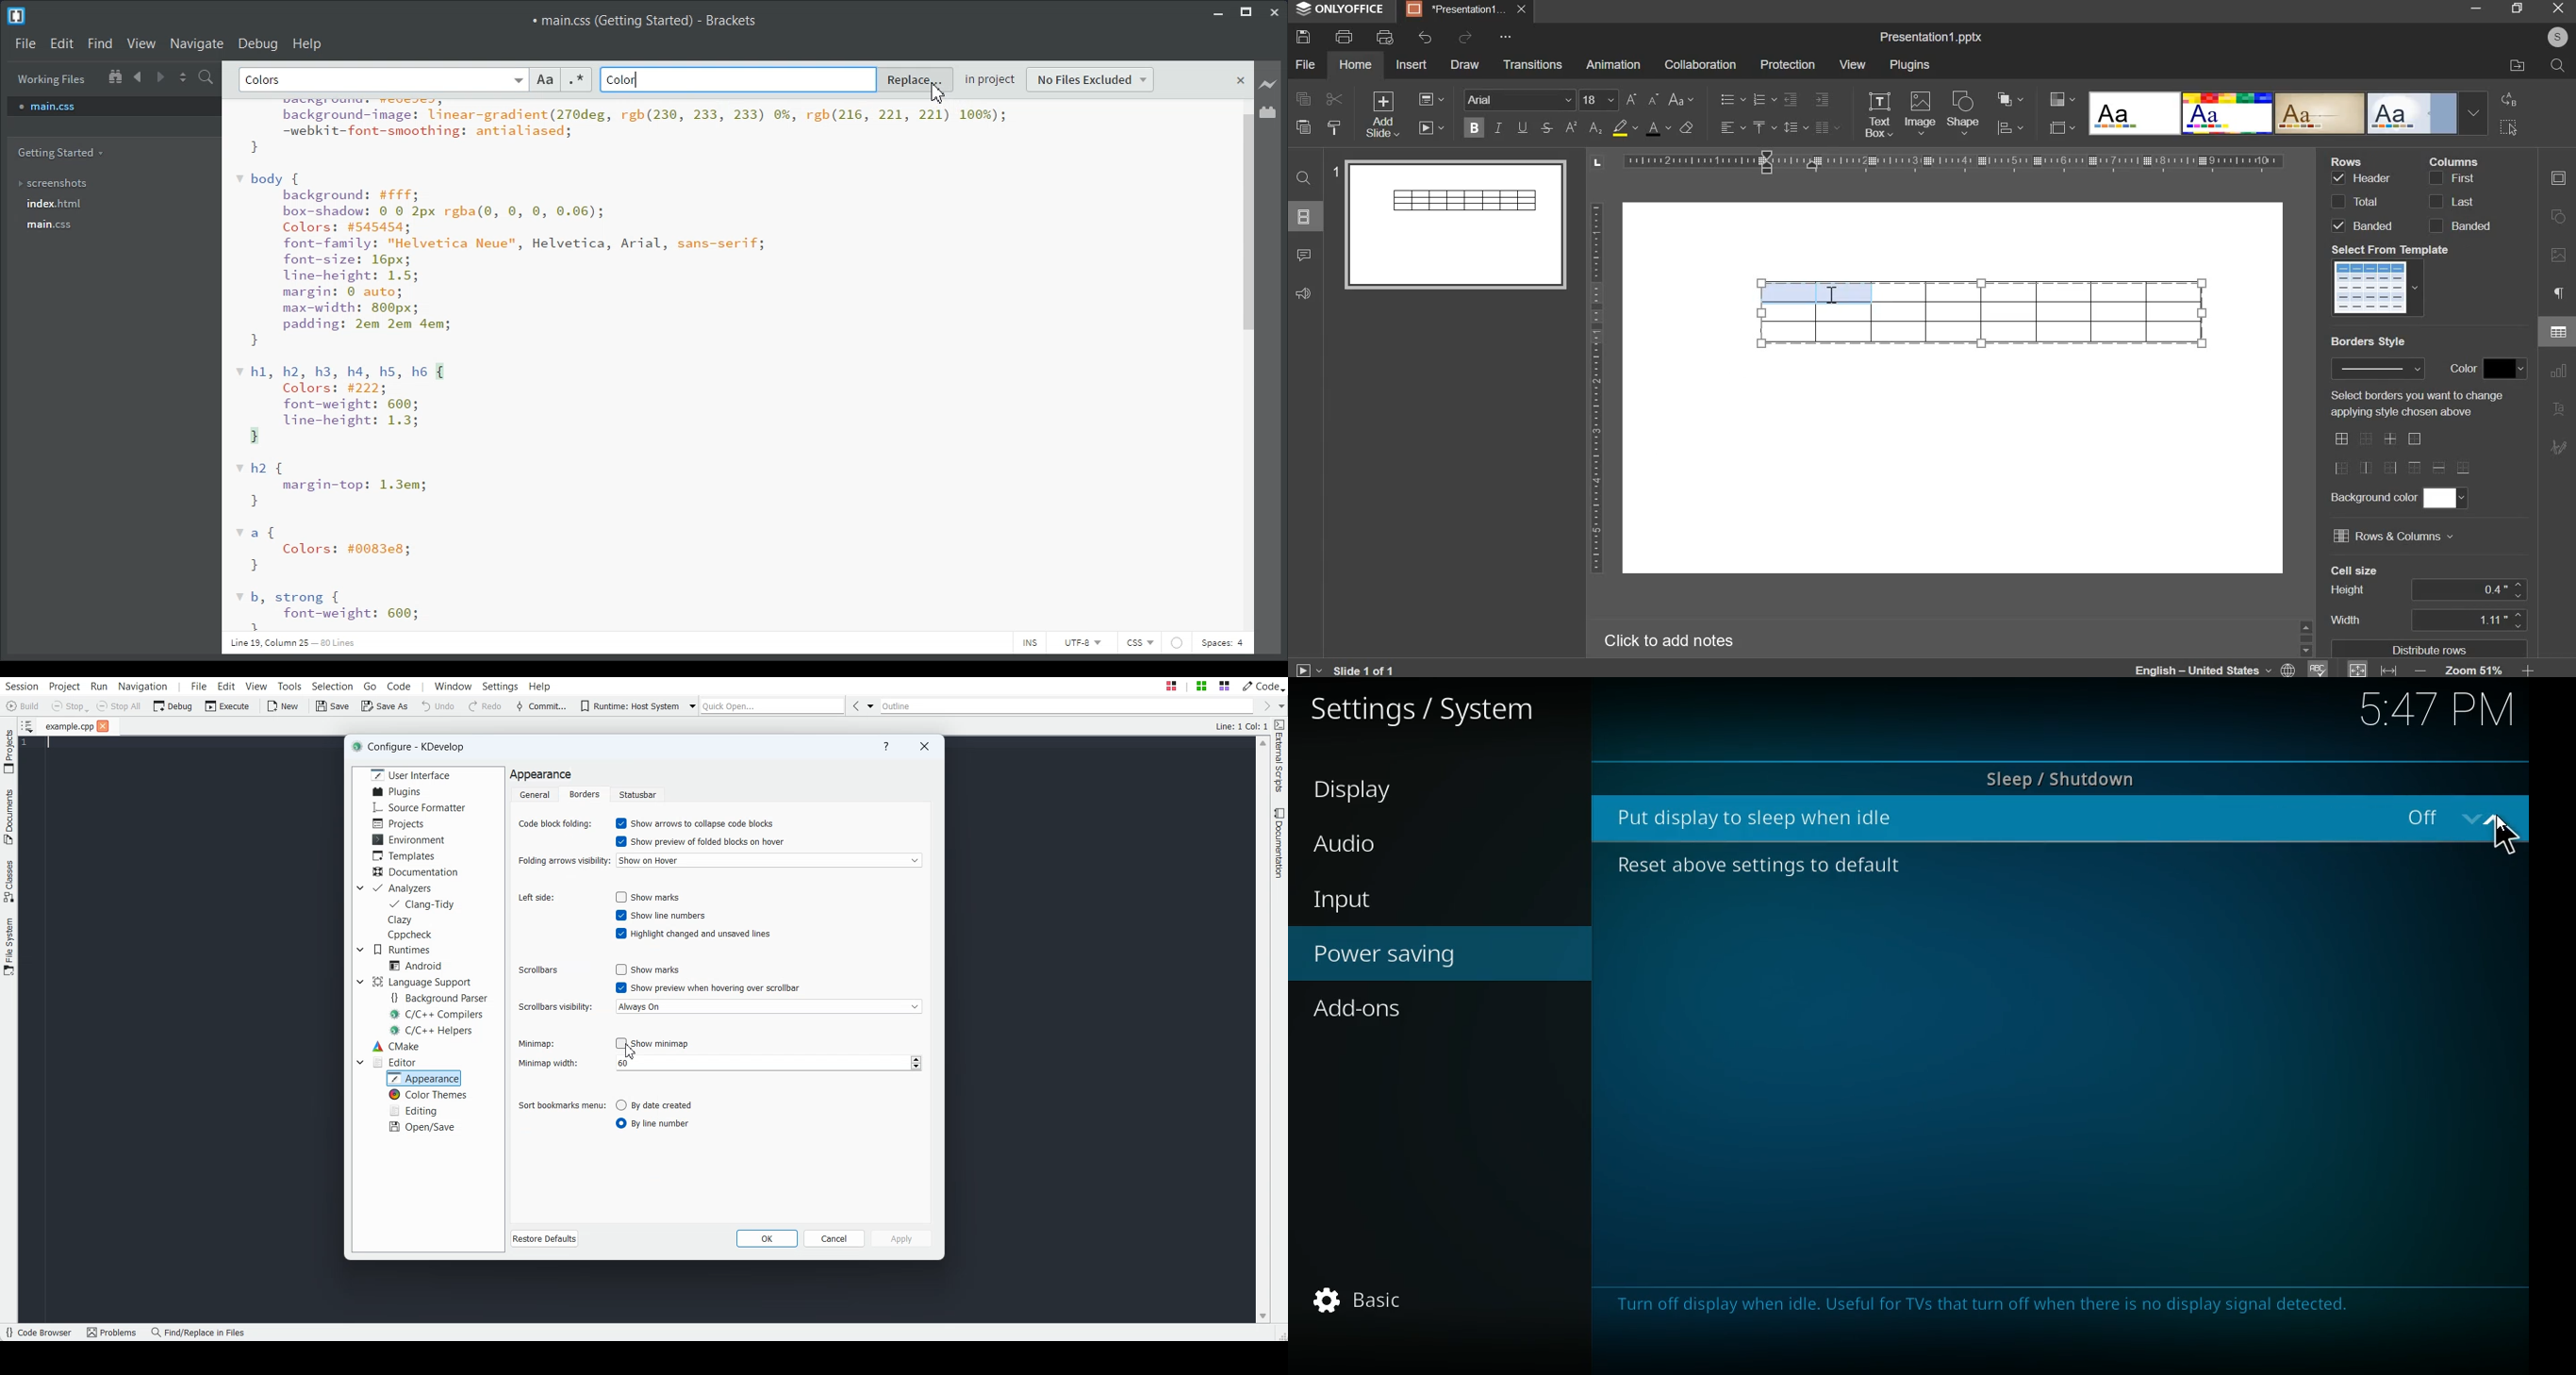 This screenshot has width=2576, height=1400. What do you see at coordinates (1304, 98) in the screenshot?
I see `copy` at bounding box center [1304, 98].